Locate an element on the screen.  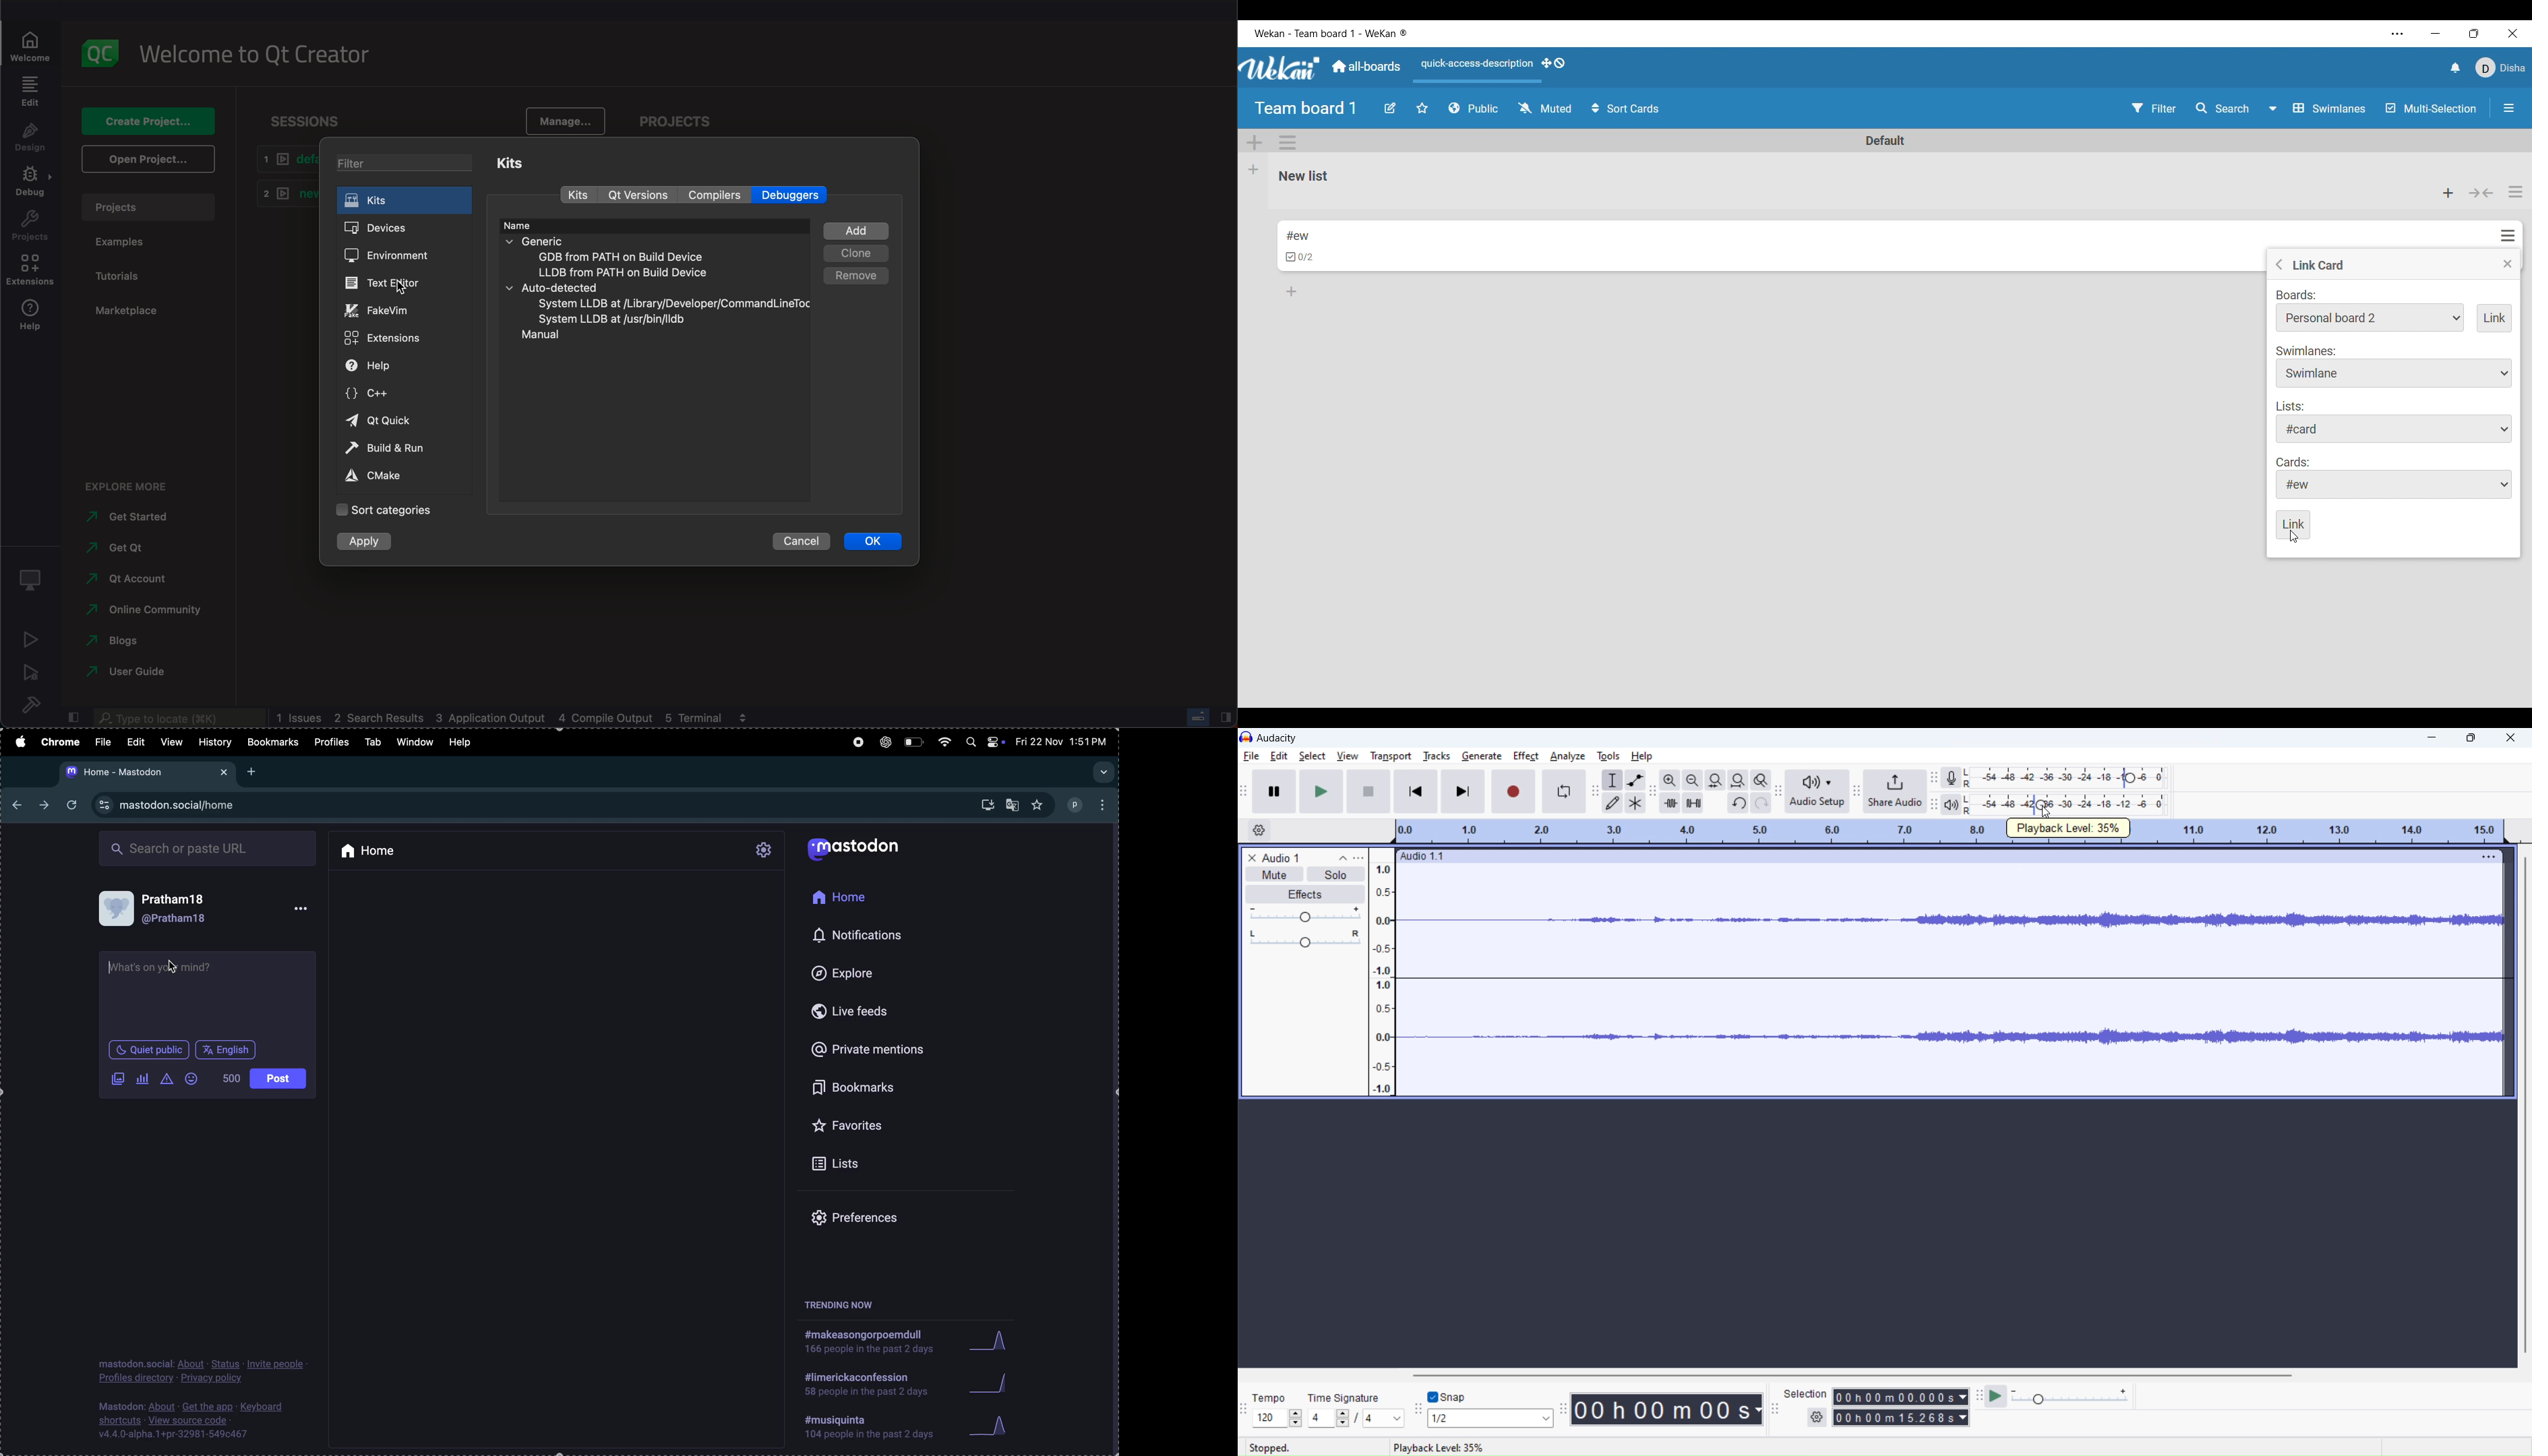
run debug is located at coordinates (31, 673).